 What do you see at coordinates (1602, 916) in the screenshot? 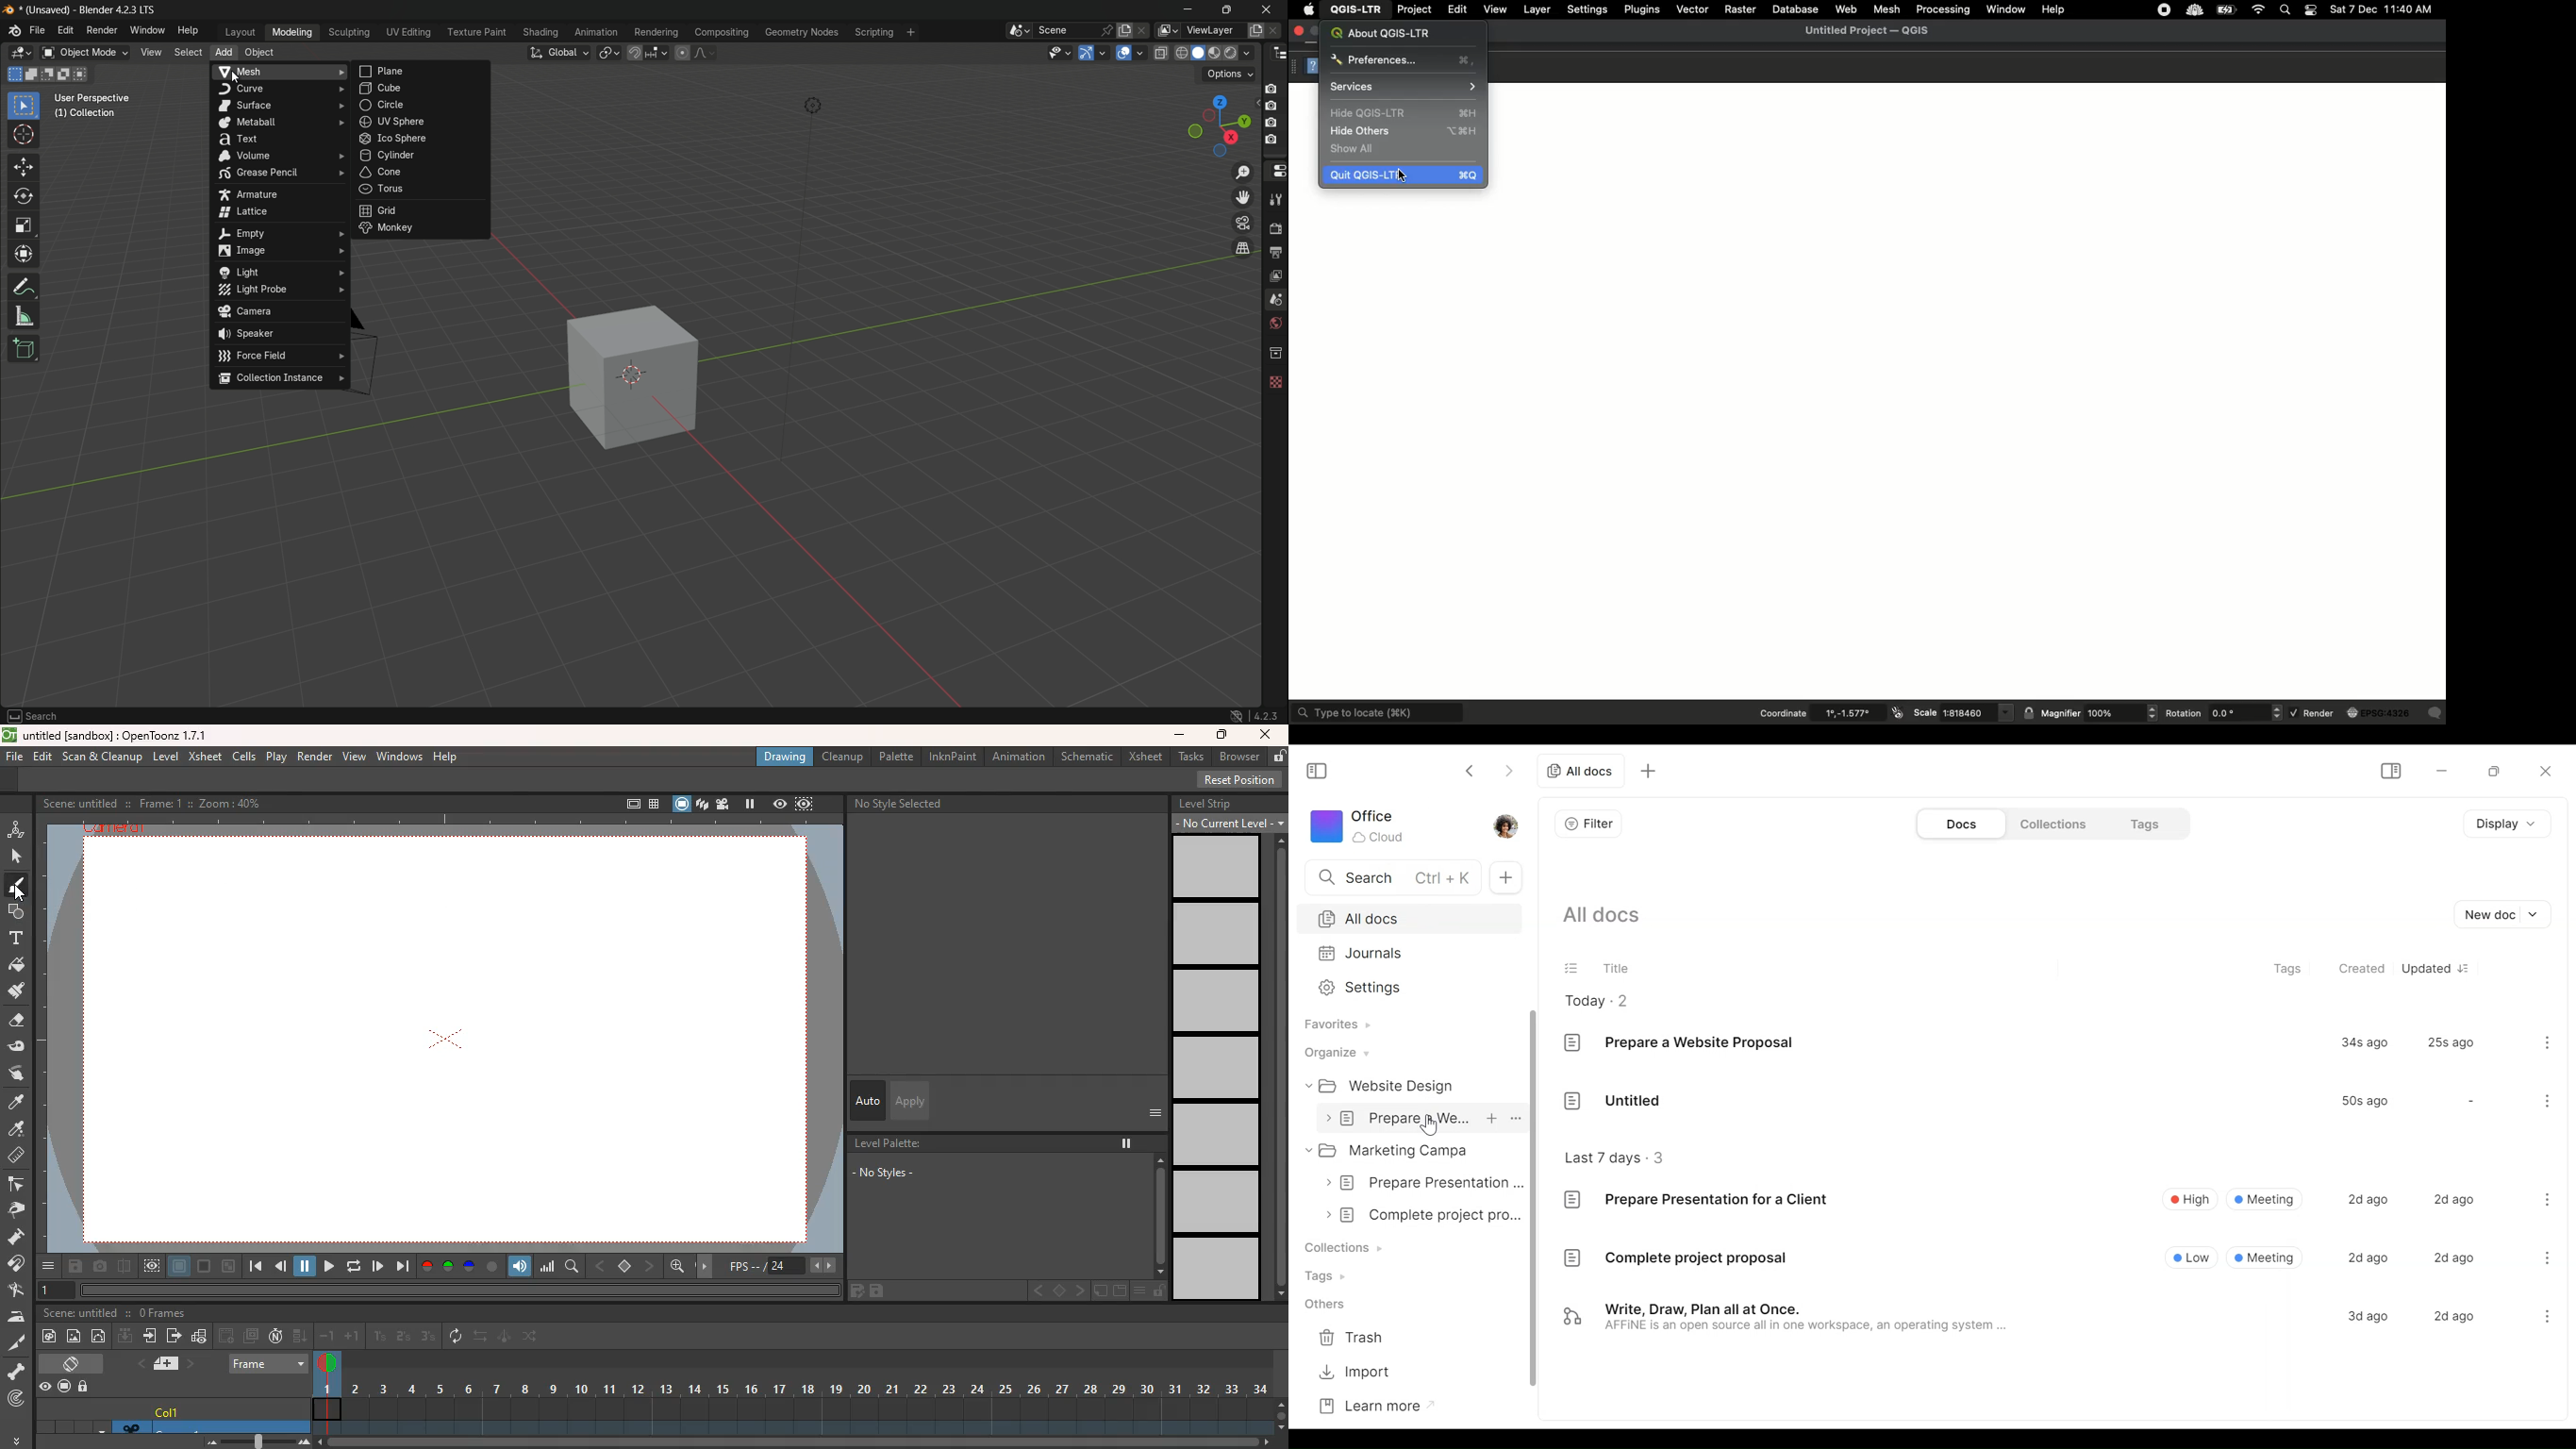
I see `Show all documents` at bounding box center [1602, 916].